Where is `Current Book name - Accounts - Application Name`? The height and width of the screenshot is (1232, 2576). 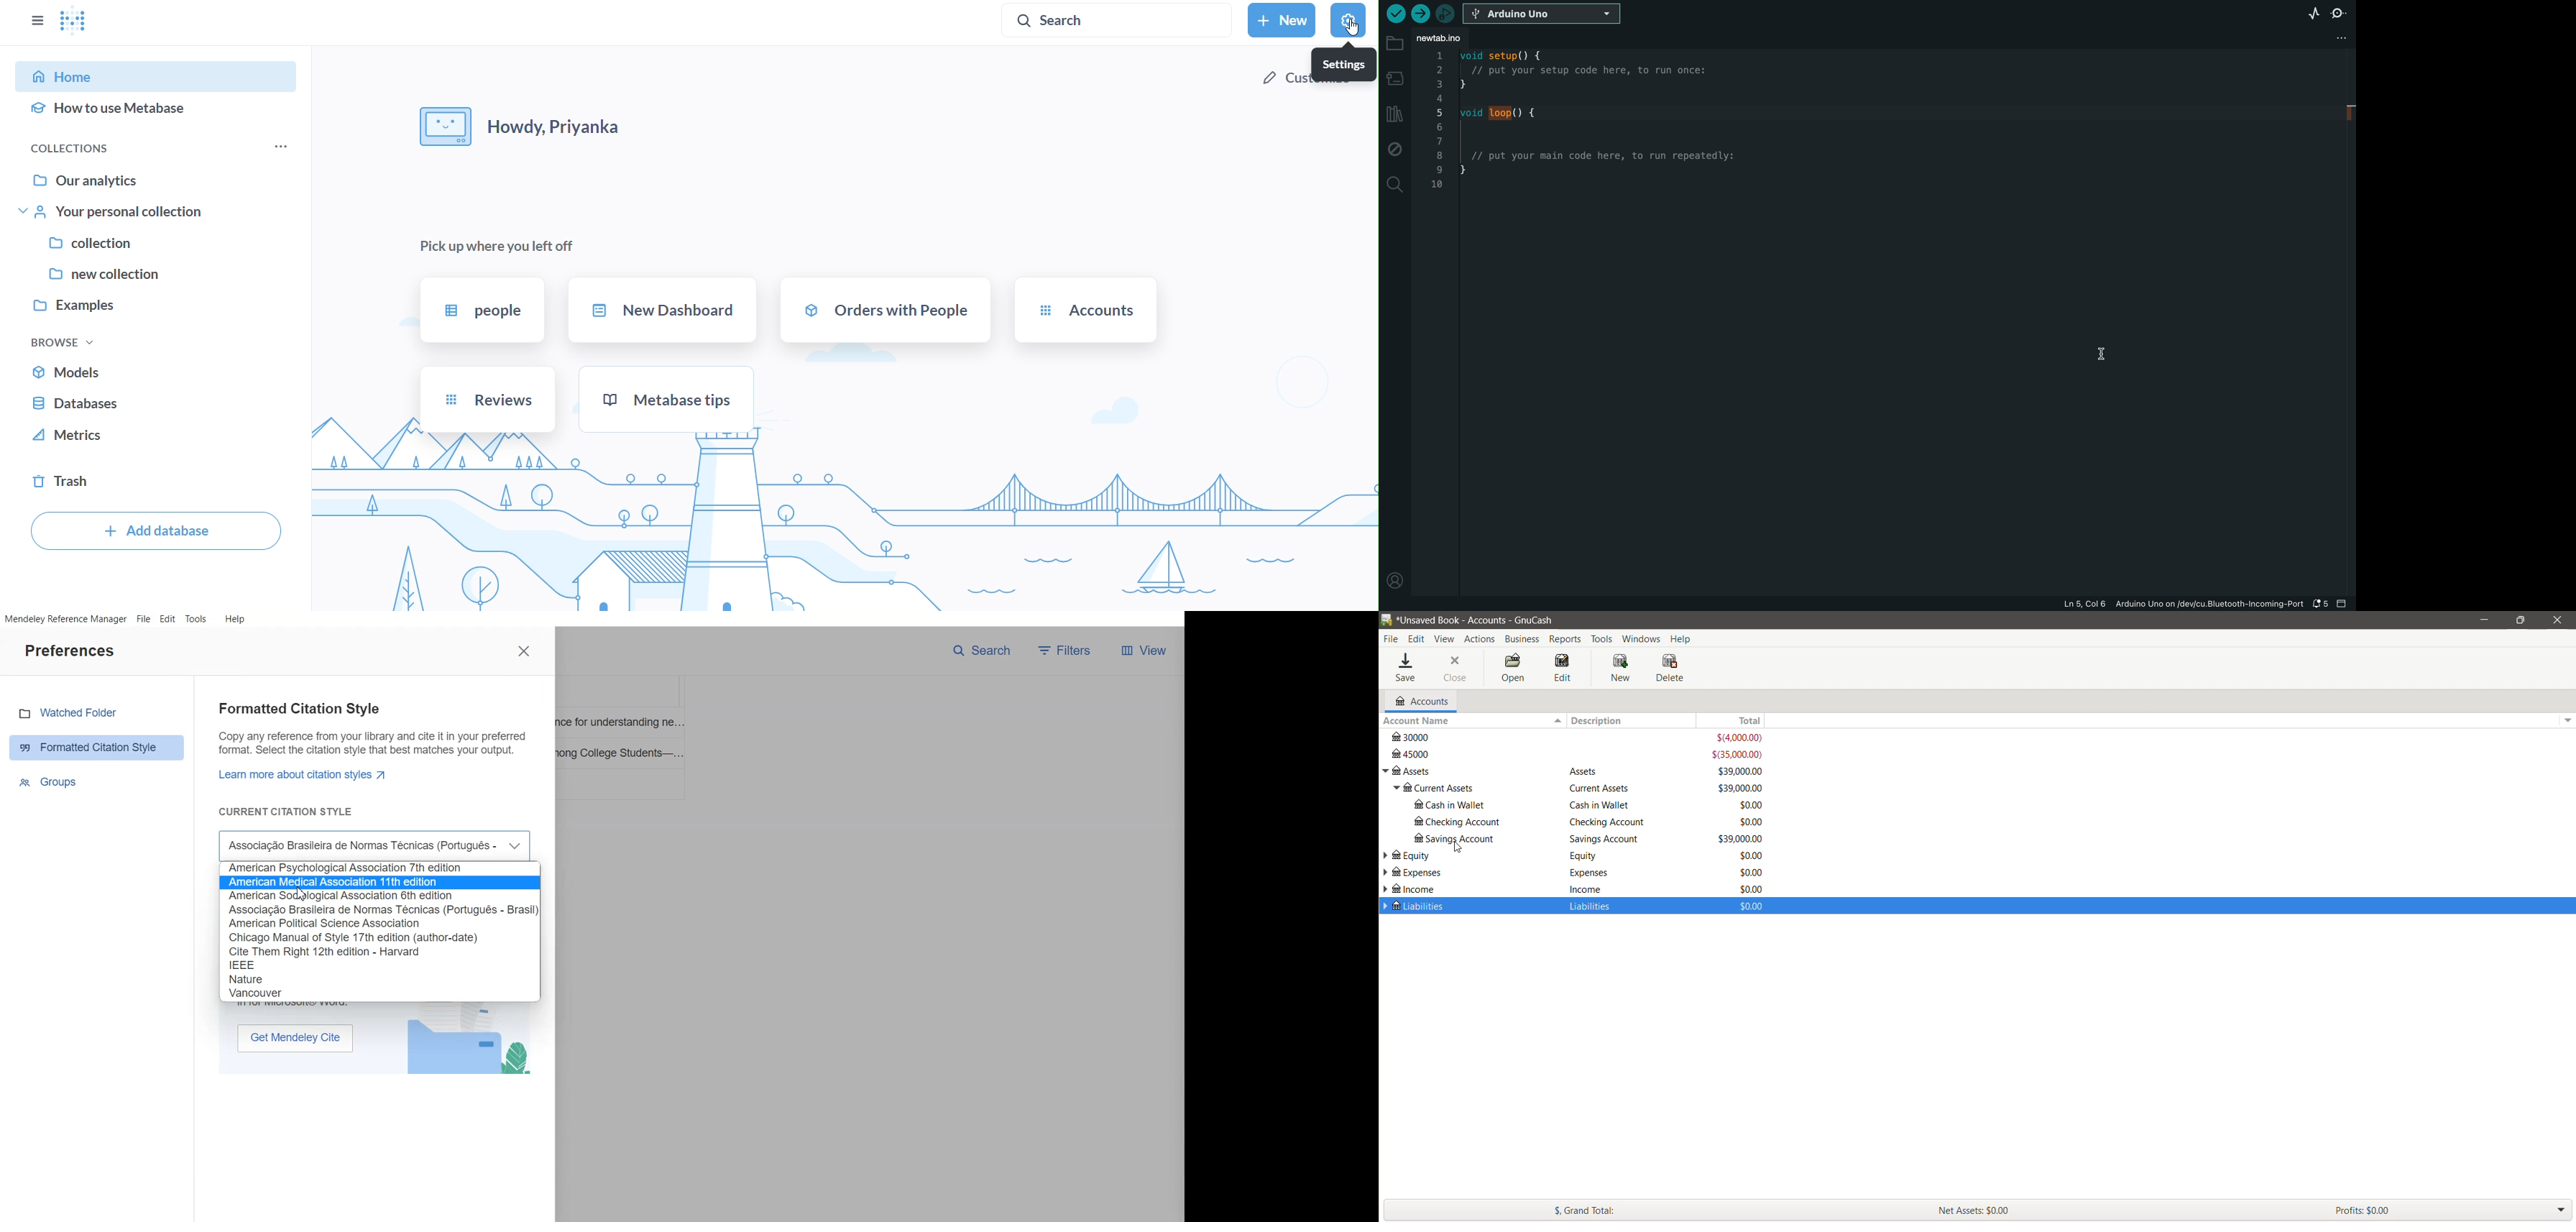
Current Book name - Accounts - Application Name is located at coordinates (1479, 620).